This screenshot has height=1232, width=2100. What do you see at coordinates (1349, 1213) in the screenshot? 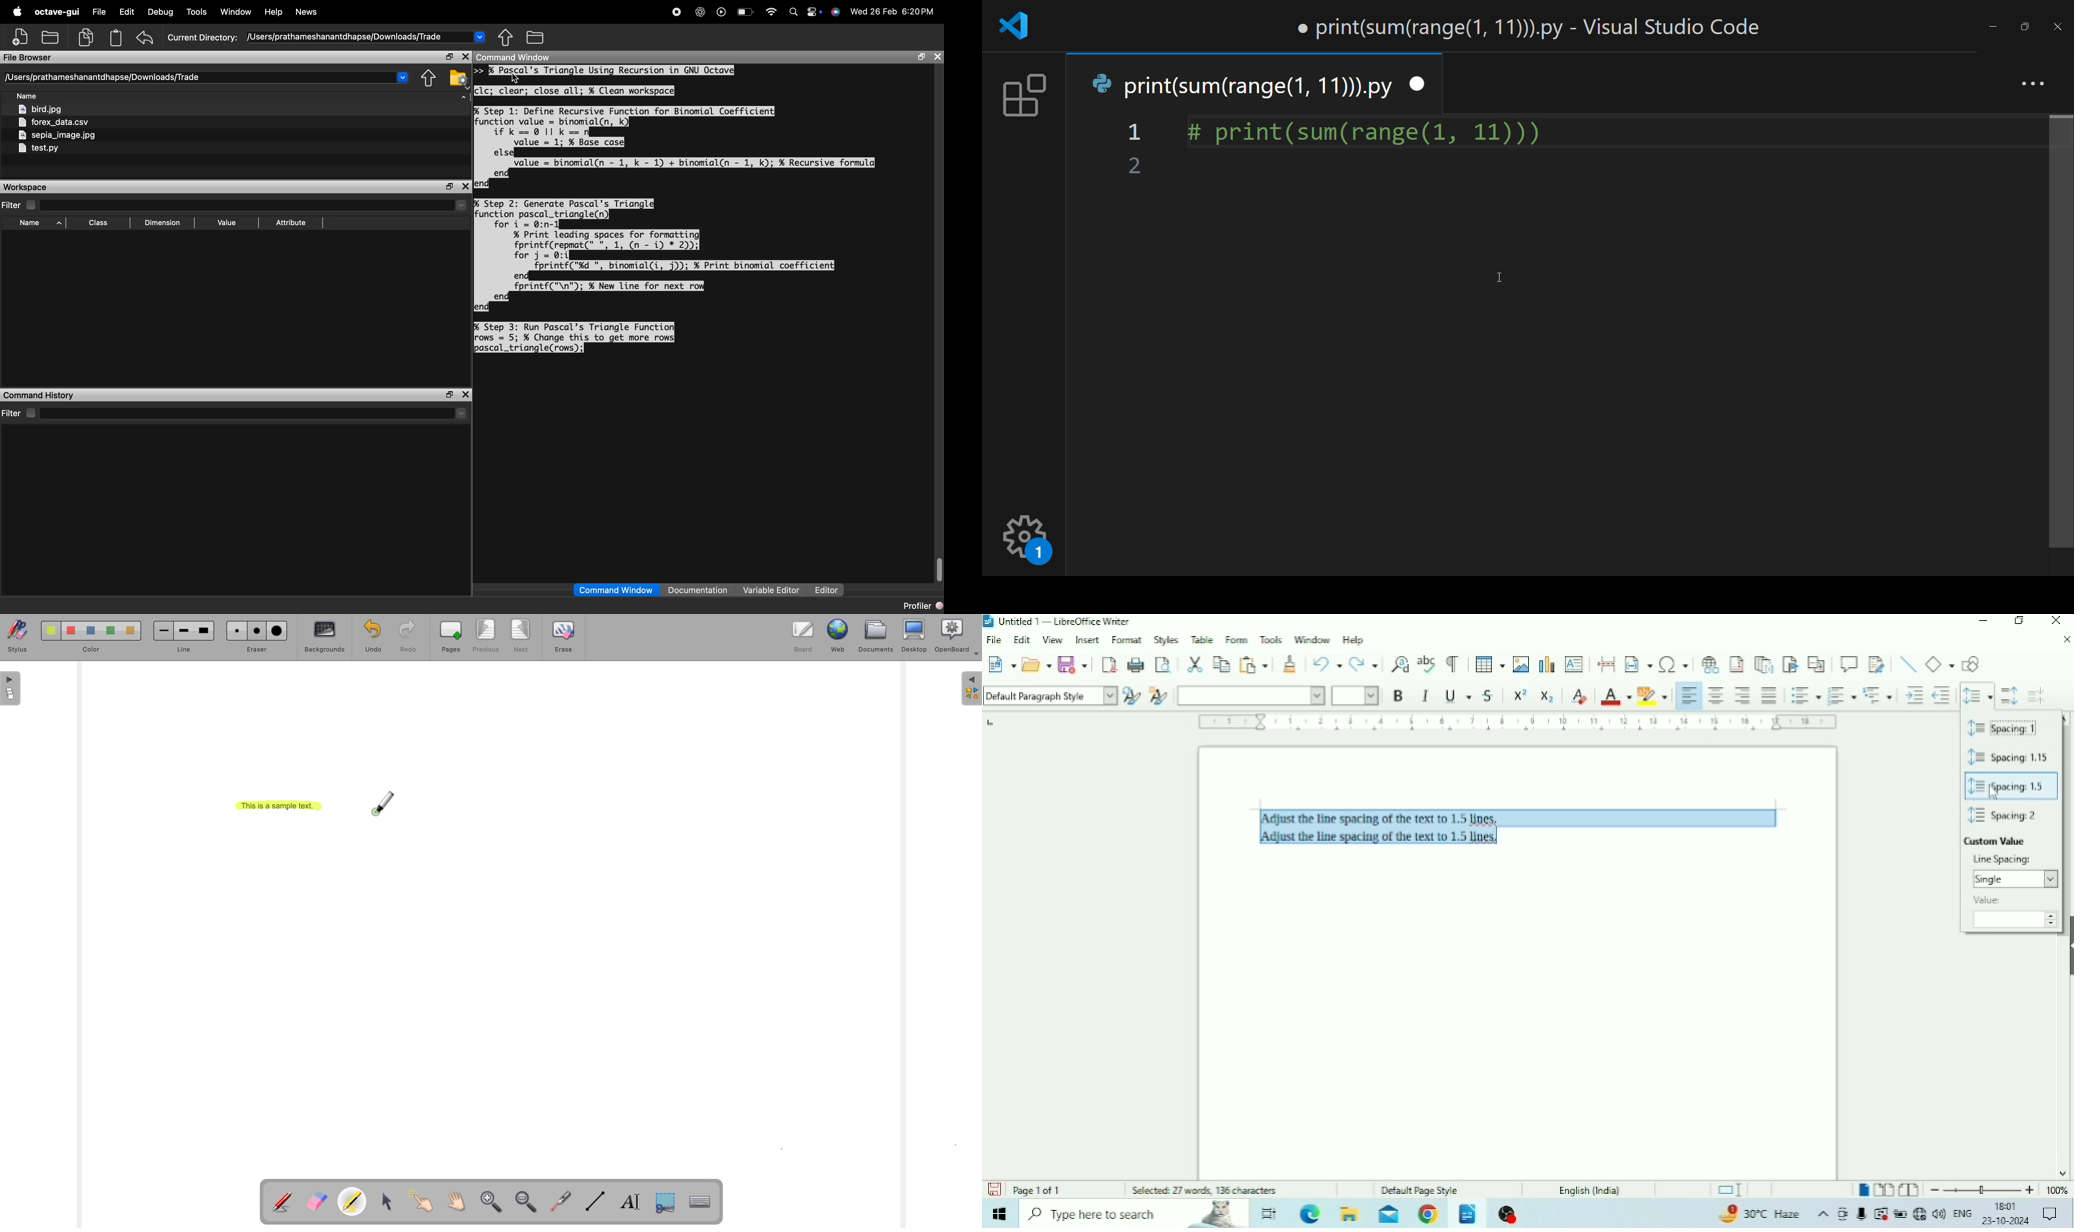
I see `File Explorer` at bounding box center [1349, 1213].